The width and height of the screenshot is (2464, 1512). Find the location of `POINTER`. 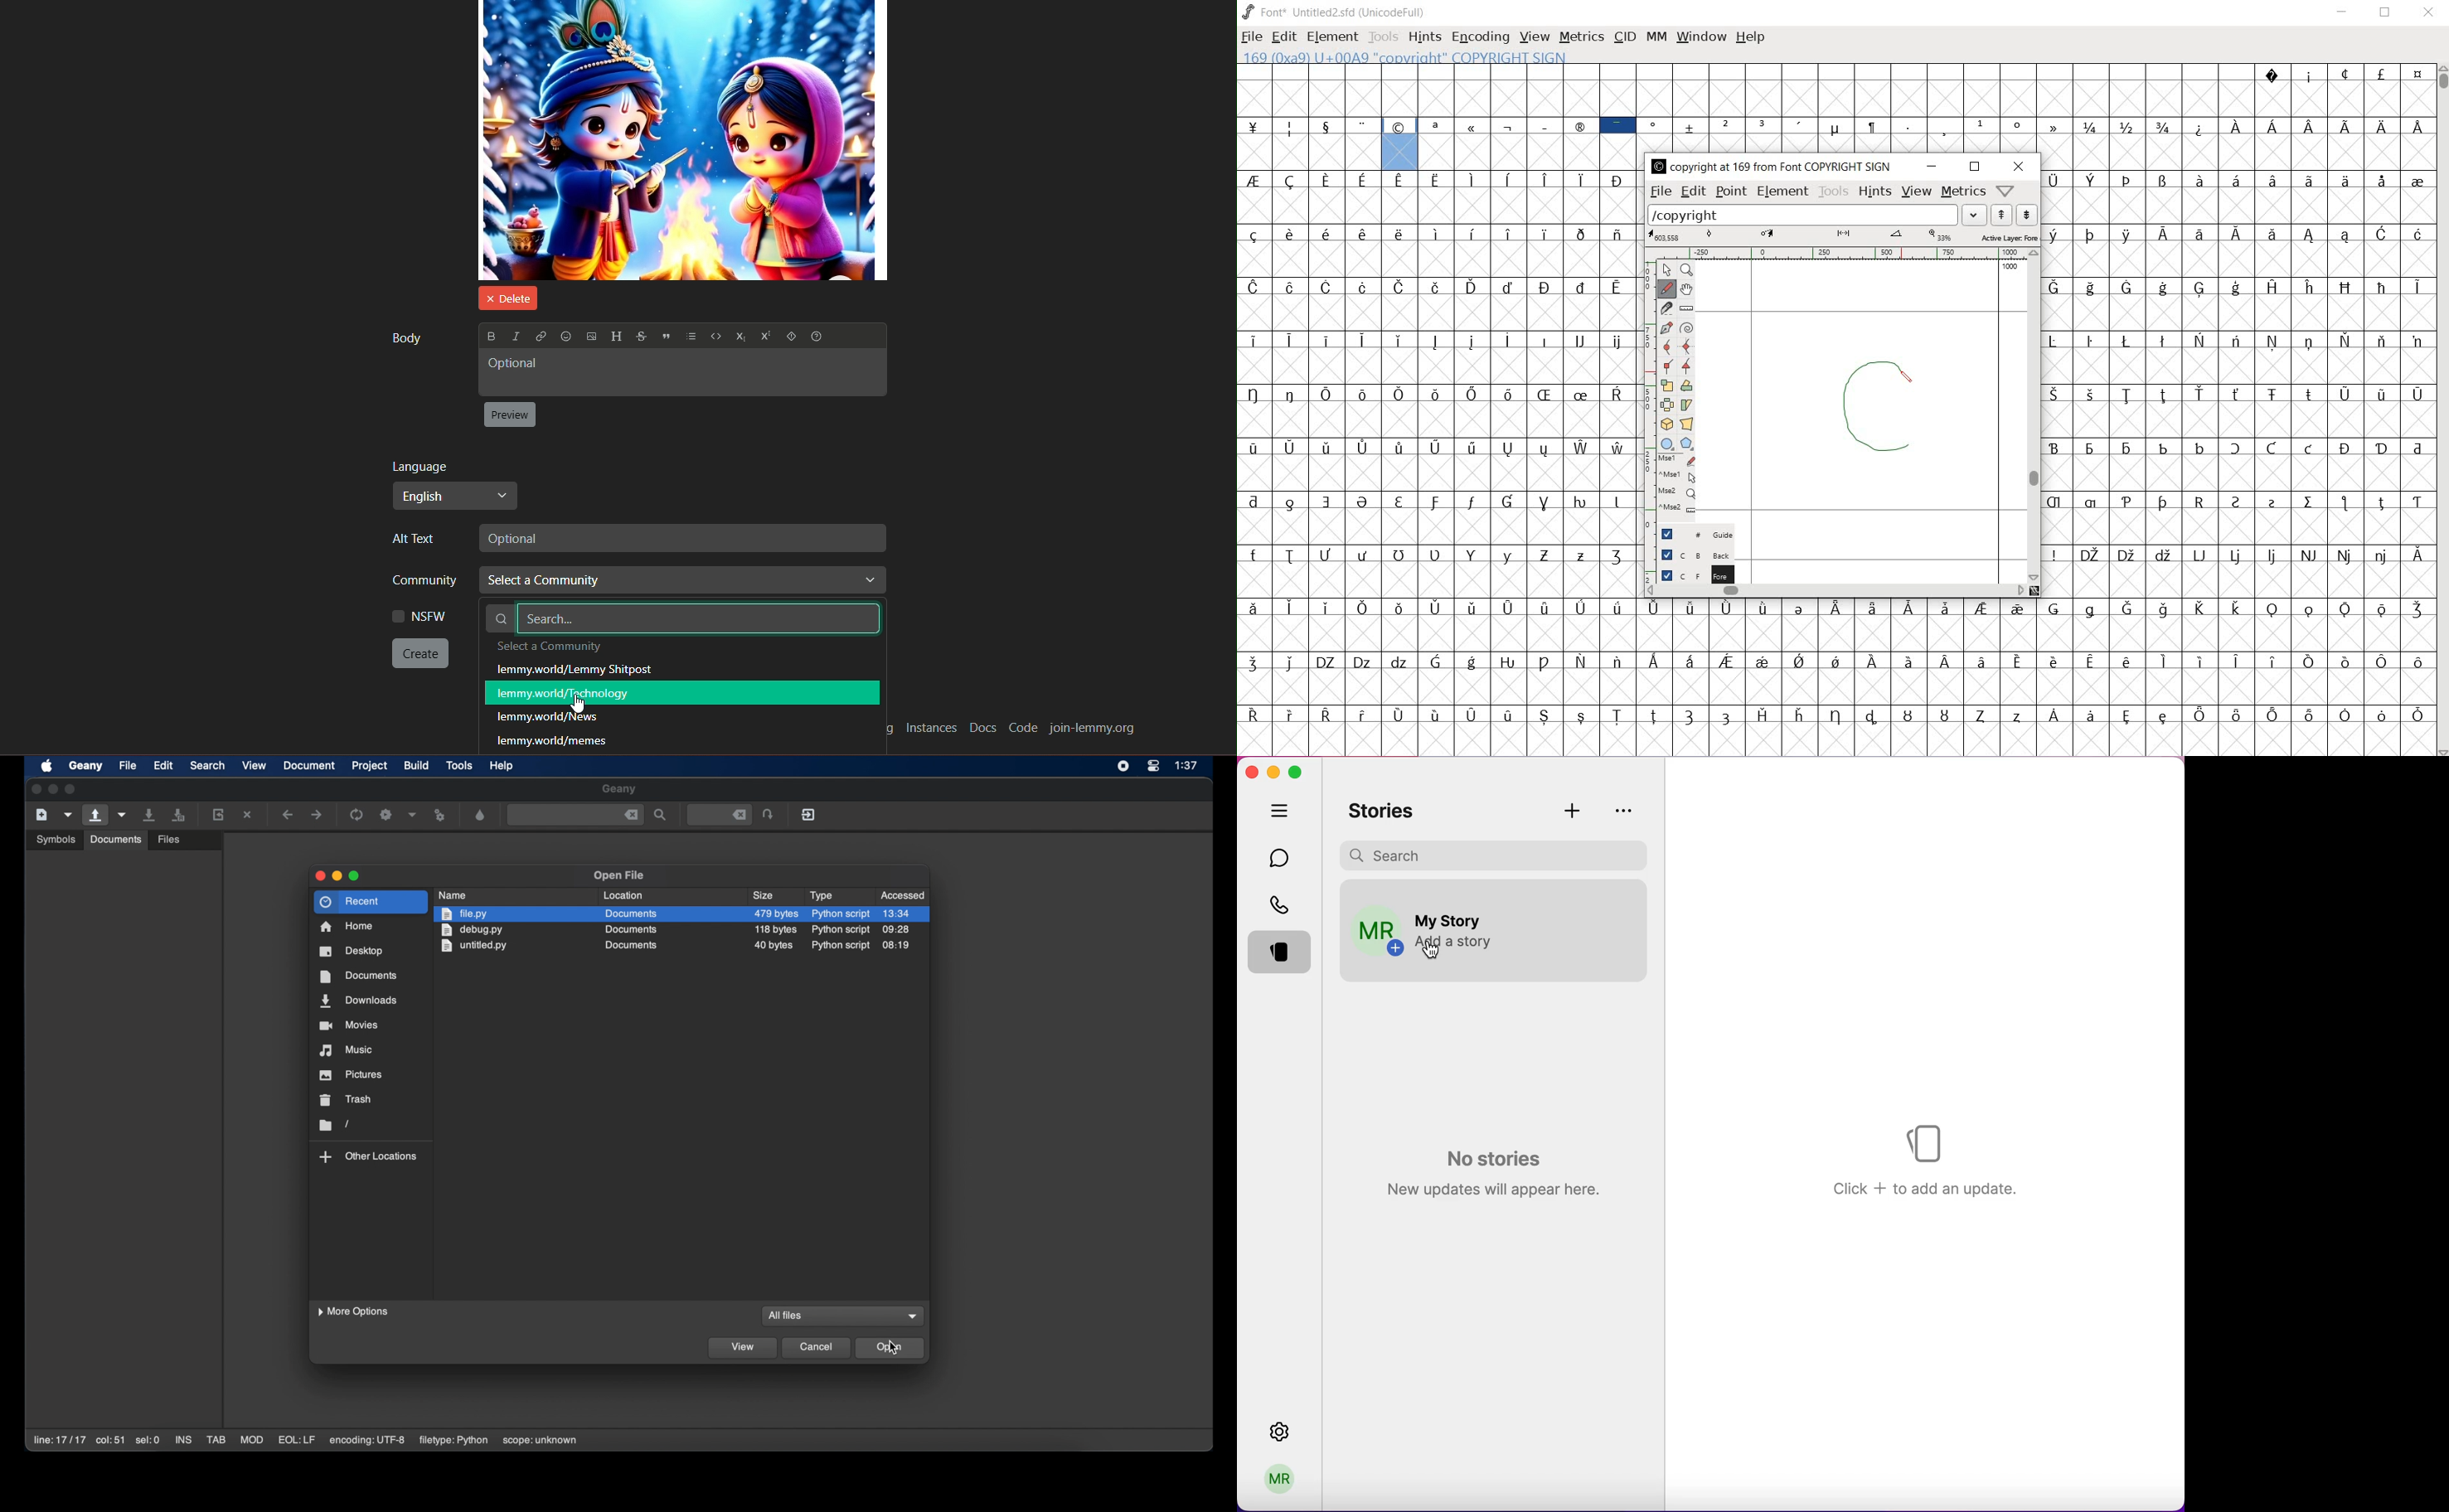

POINTER is located at coordinates (1666, 269).